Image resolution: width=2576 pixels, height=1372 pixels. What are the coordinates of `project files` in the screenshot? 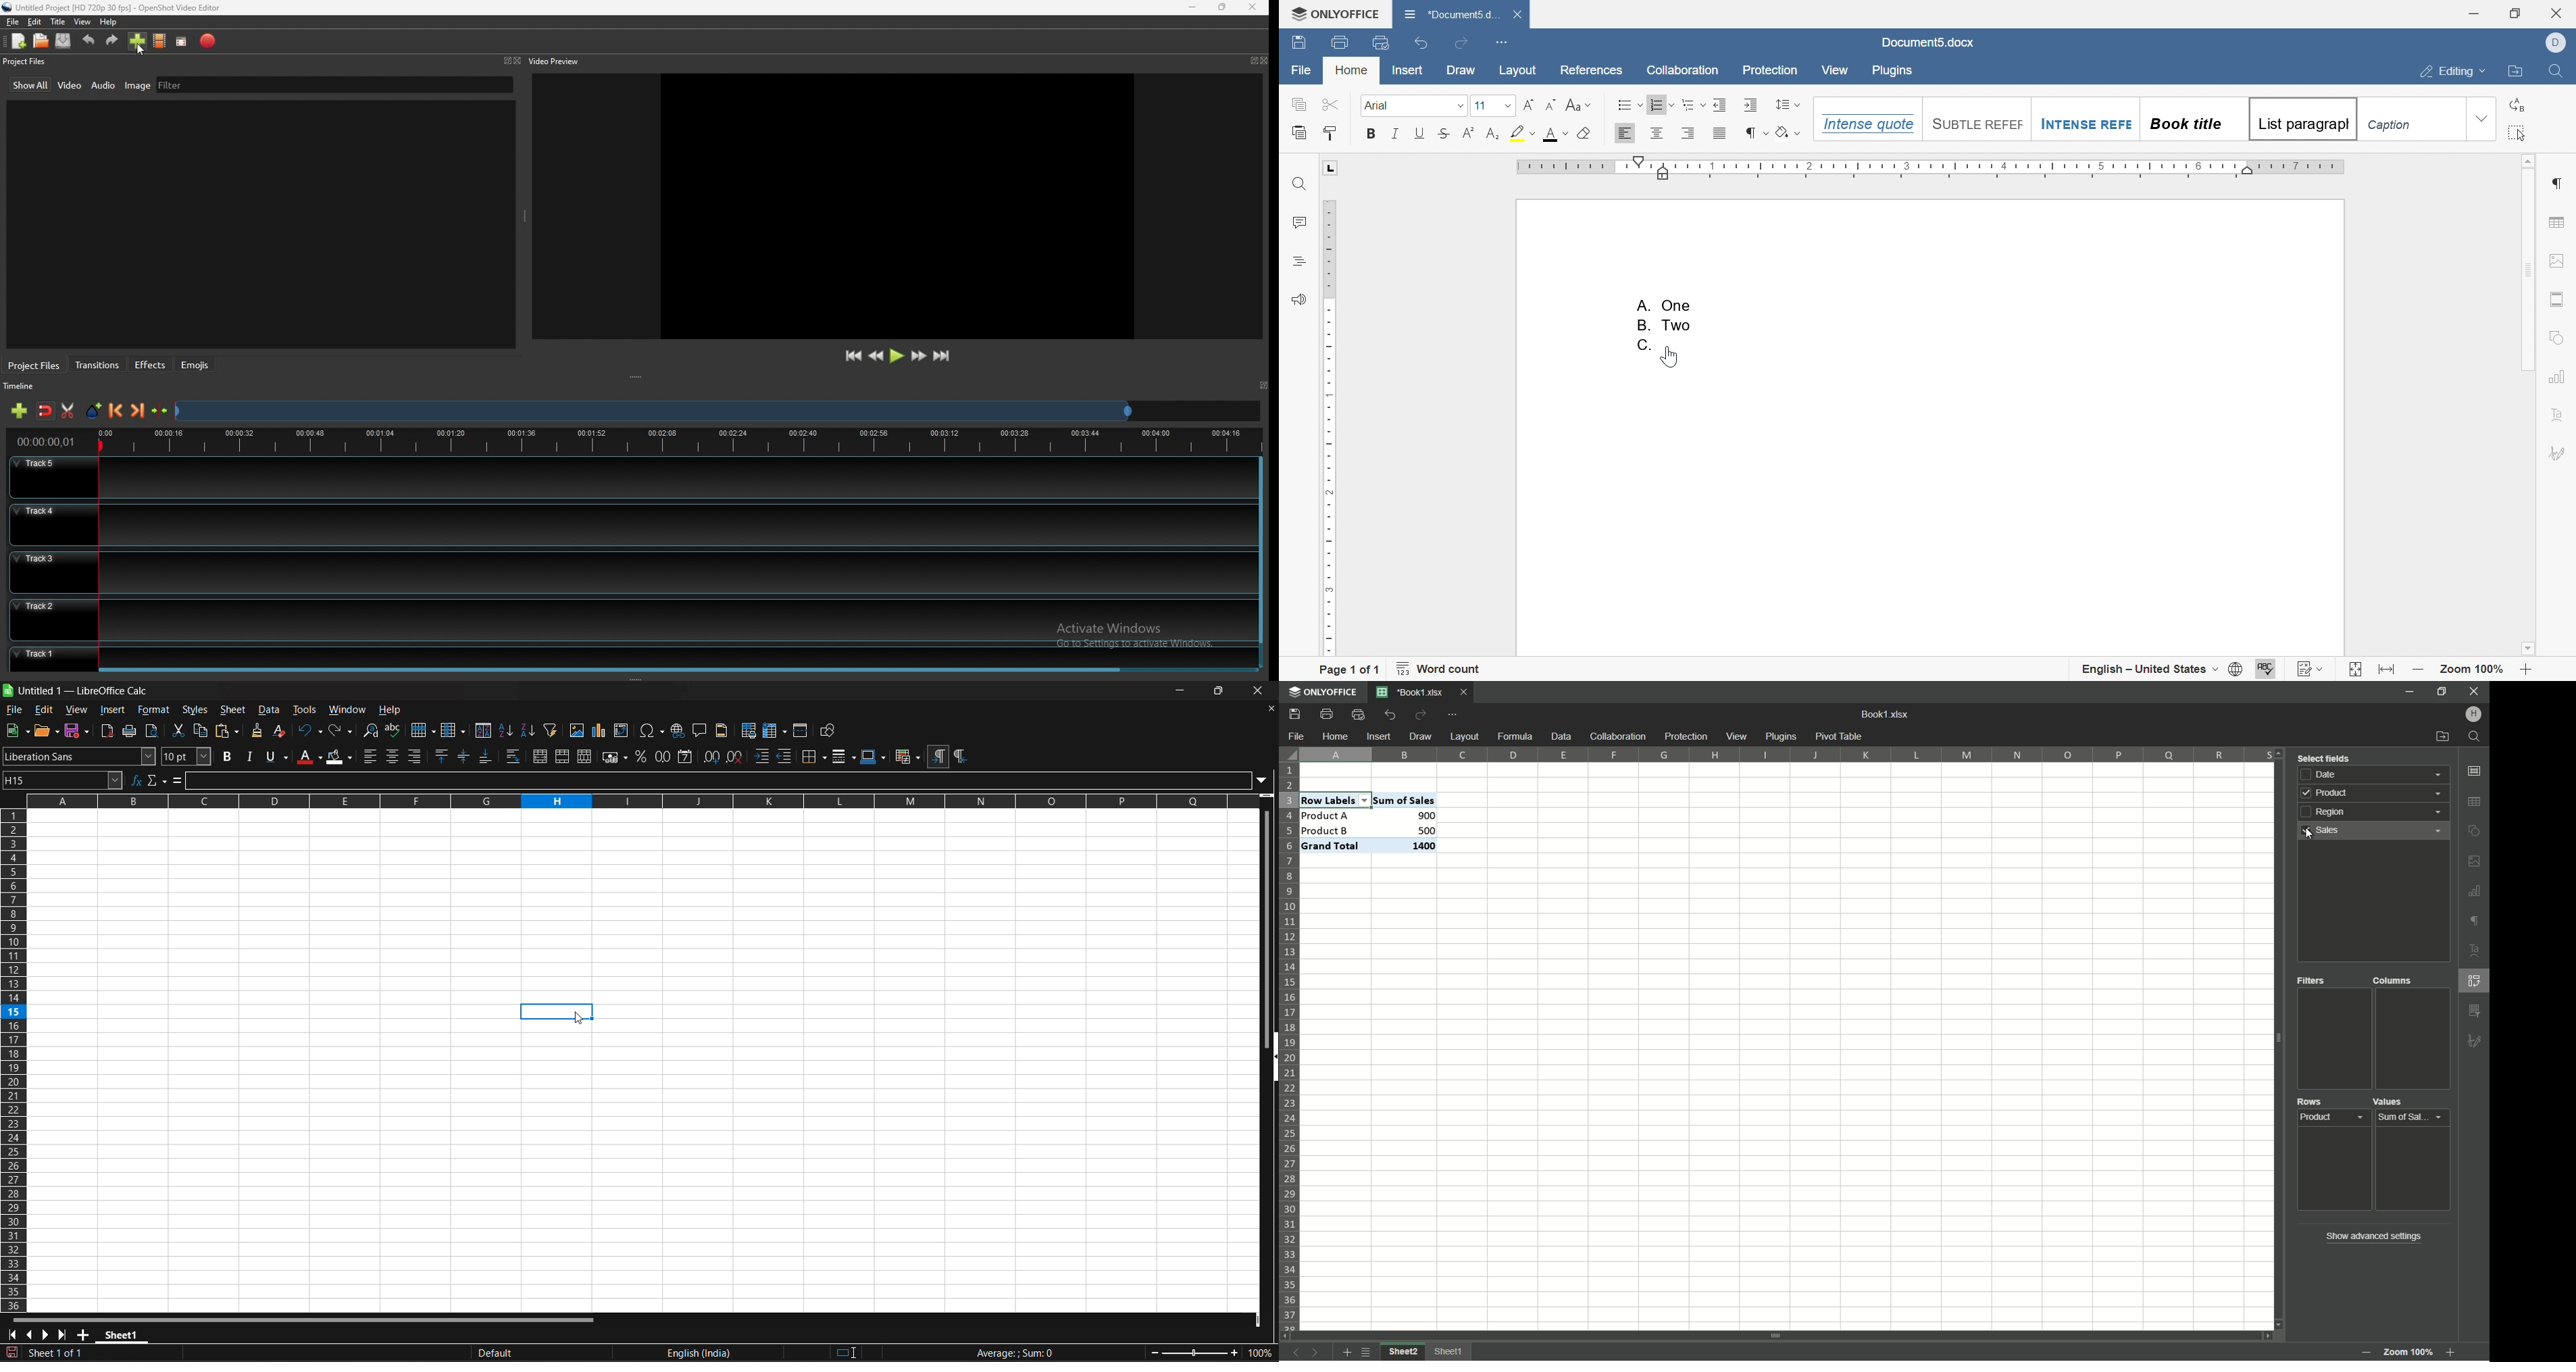 It's located at (26, 61).